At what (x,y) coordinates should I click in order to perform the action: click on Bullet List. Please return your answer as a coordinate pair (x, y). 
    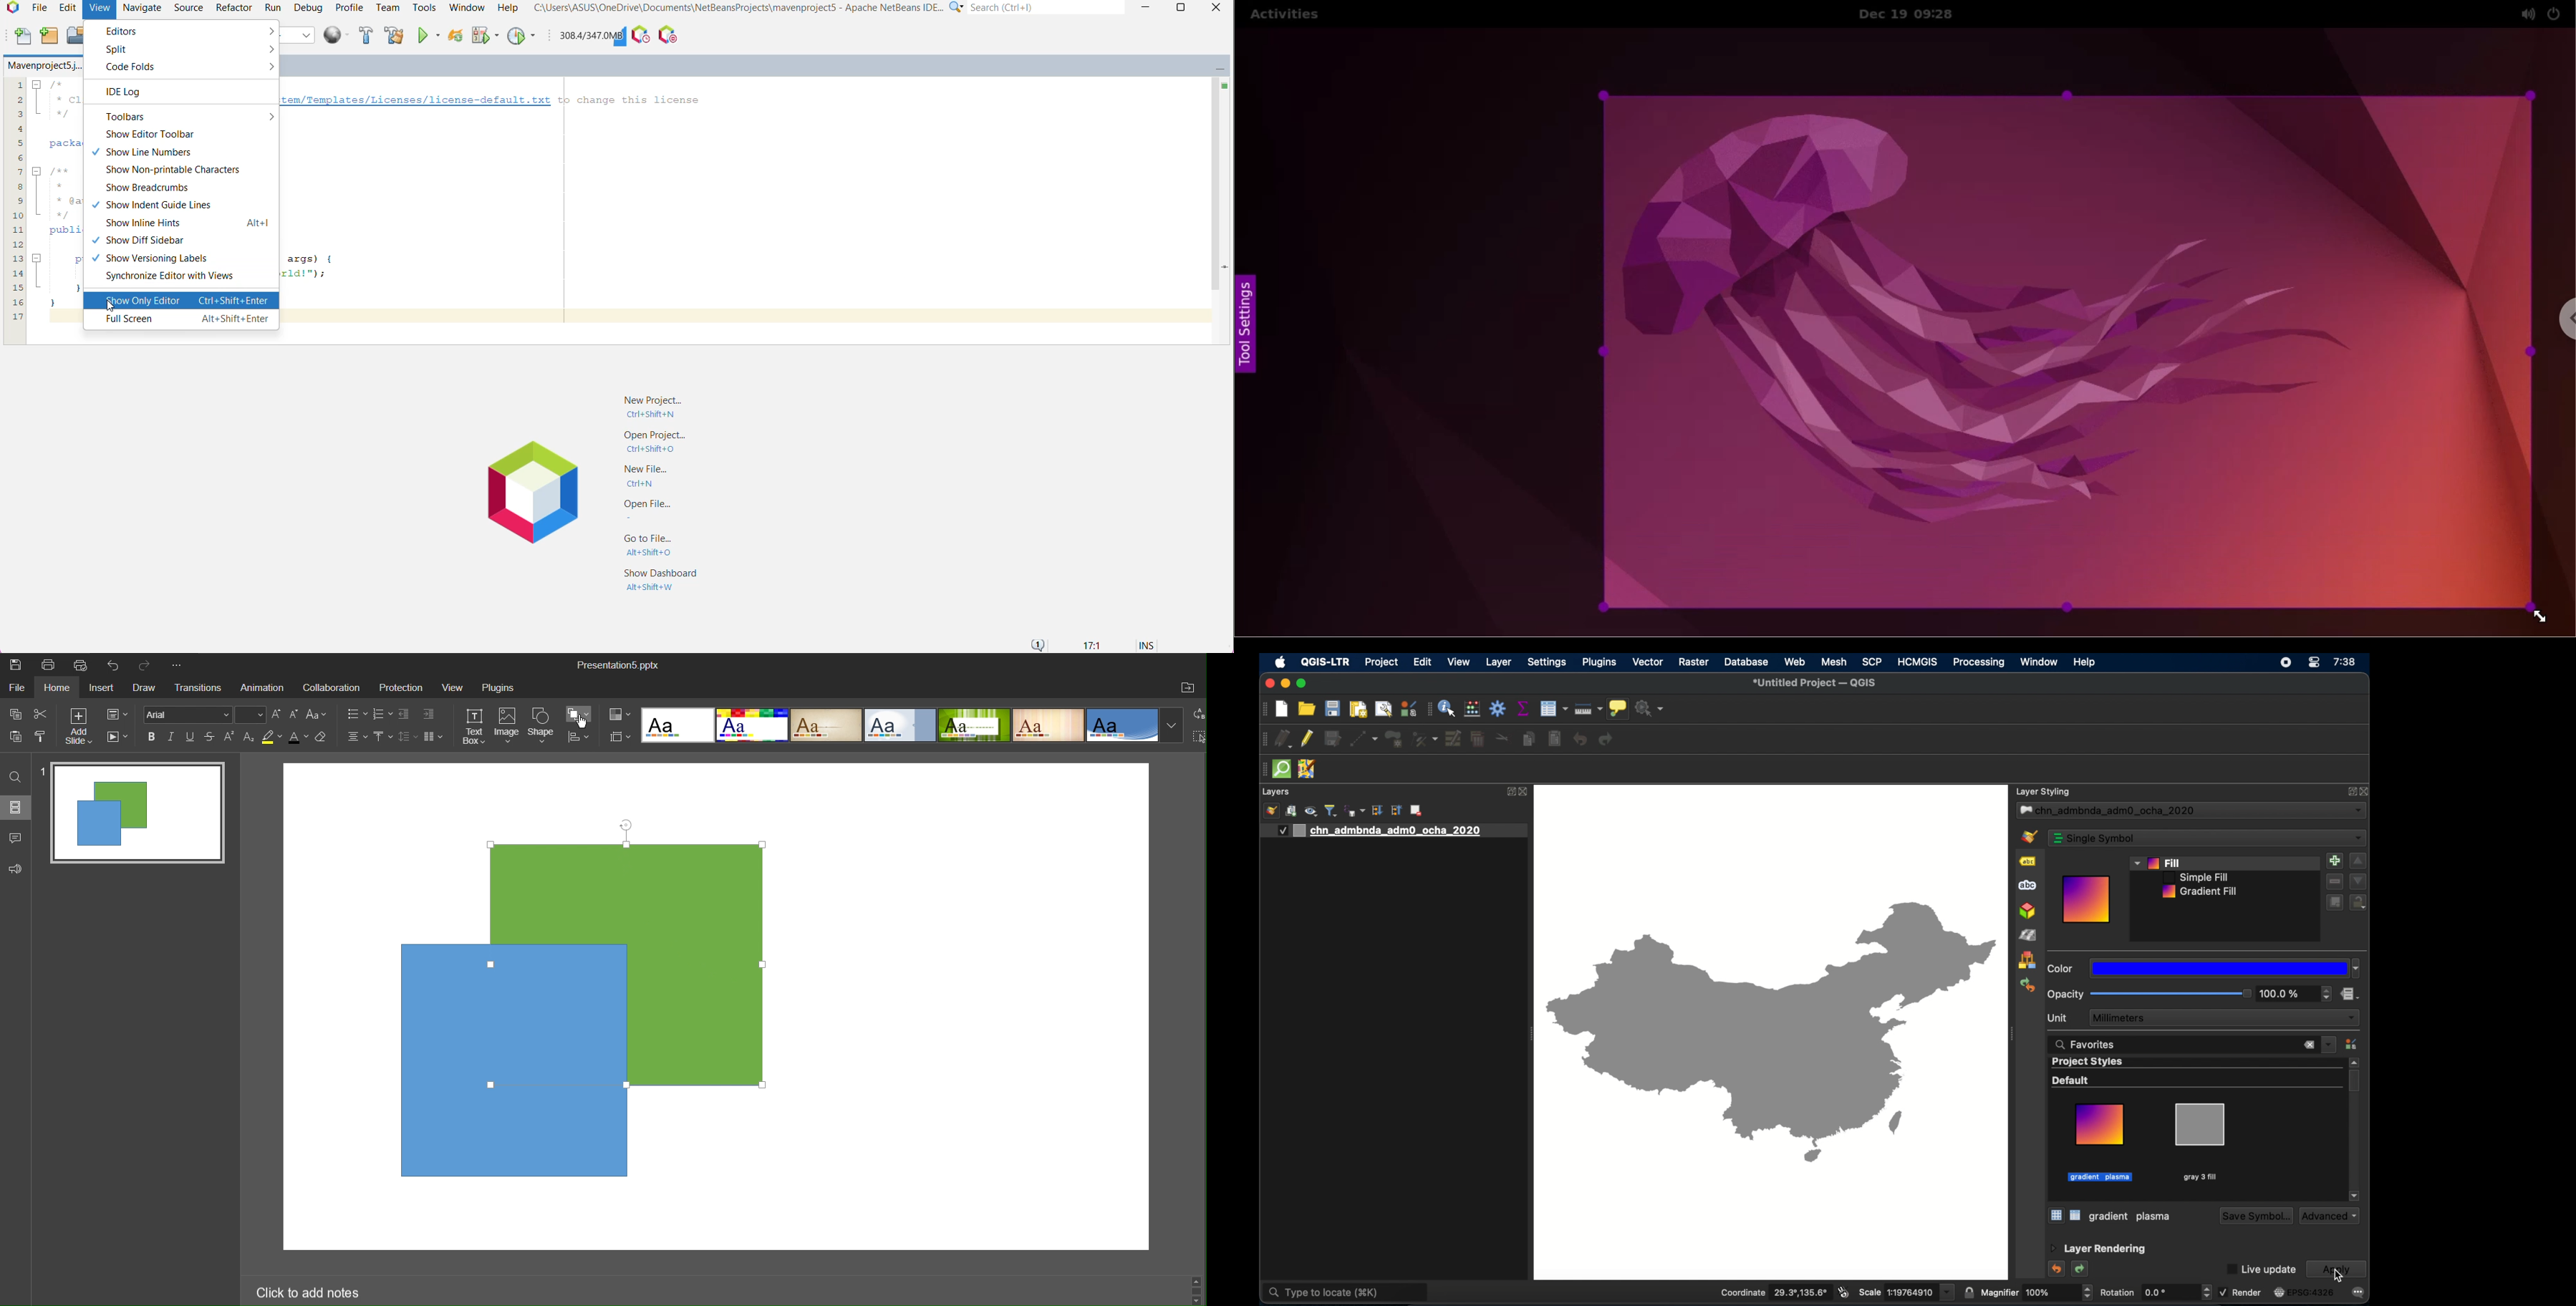
    Looking at the image, I should click on (355, 715).